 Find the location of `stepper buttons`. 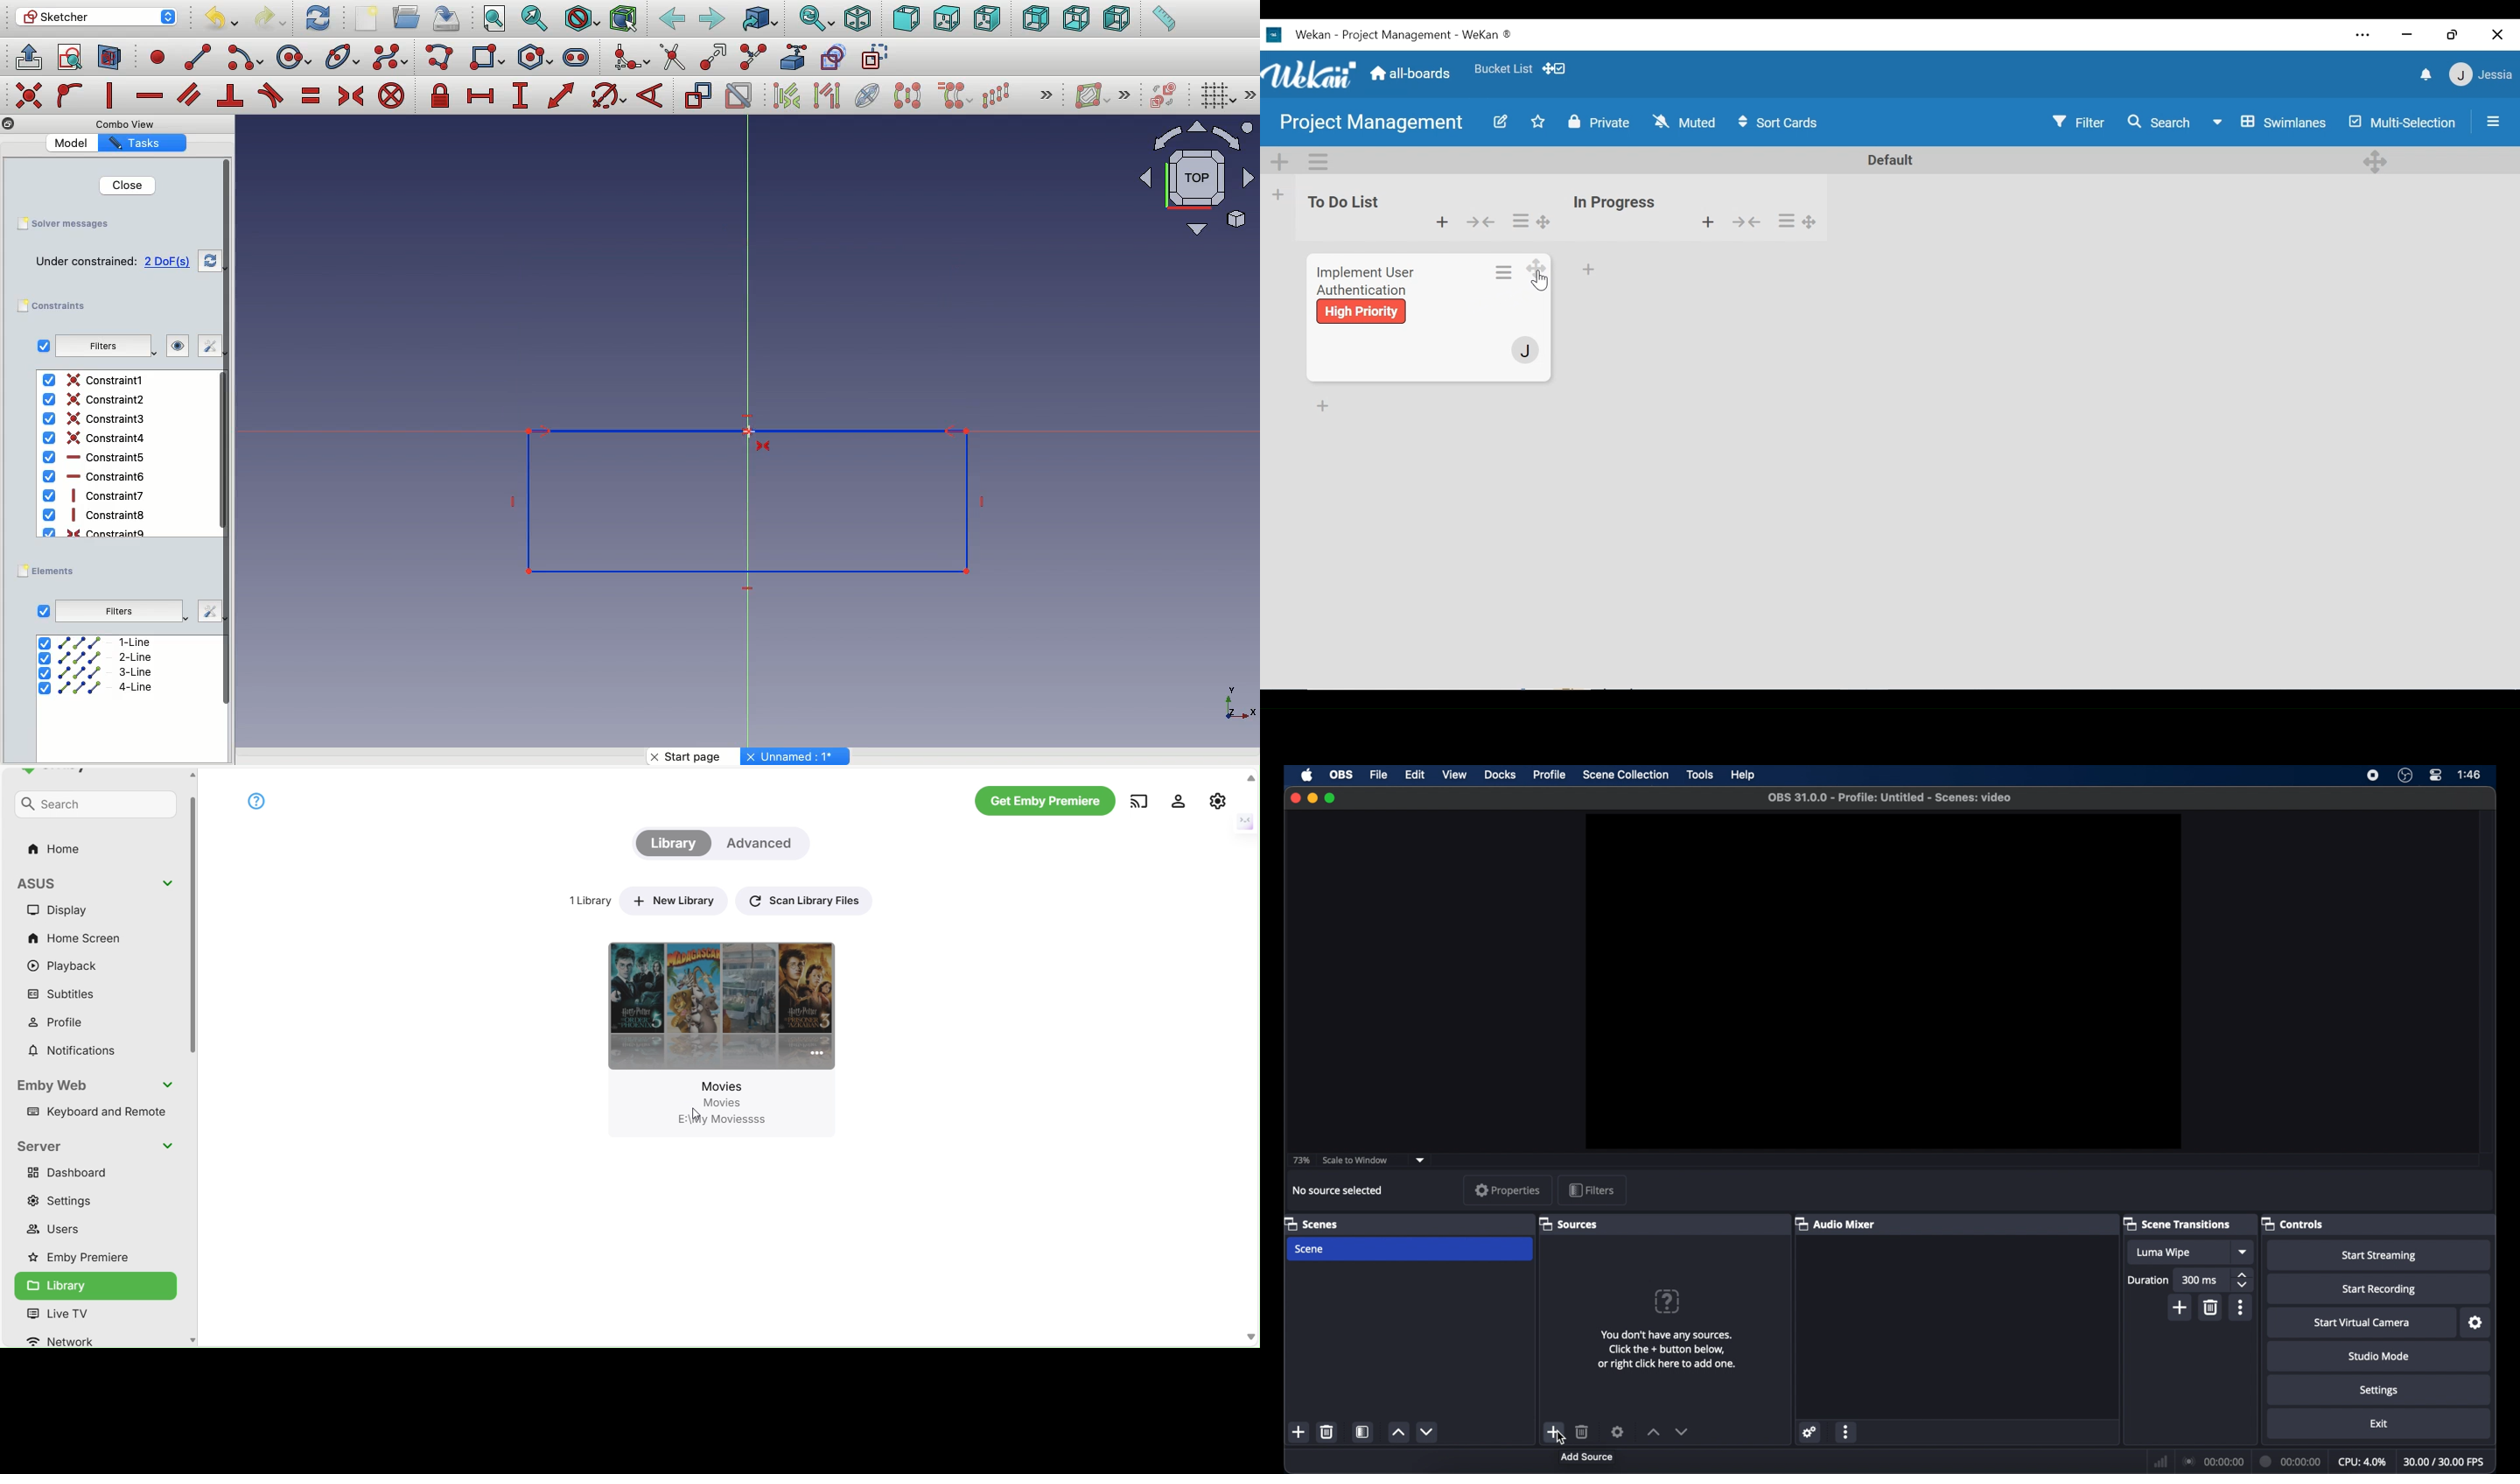

stepper buttons is located at coordinates (2243, 1280).